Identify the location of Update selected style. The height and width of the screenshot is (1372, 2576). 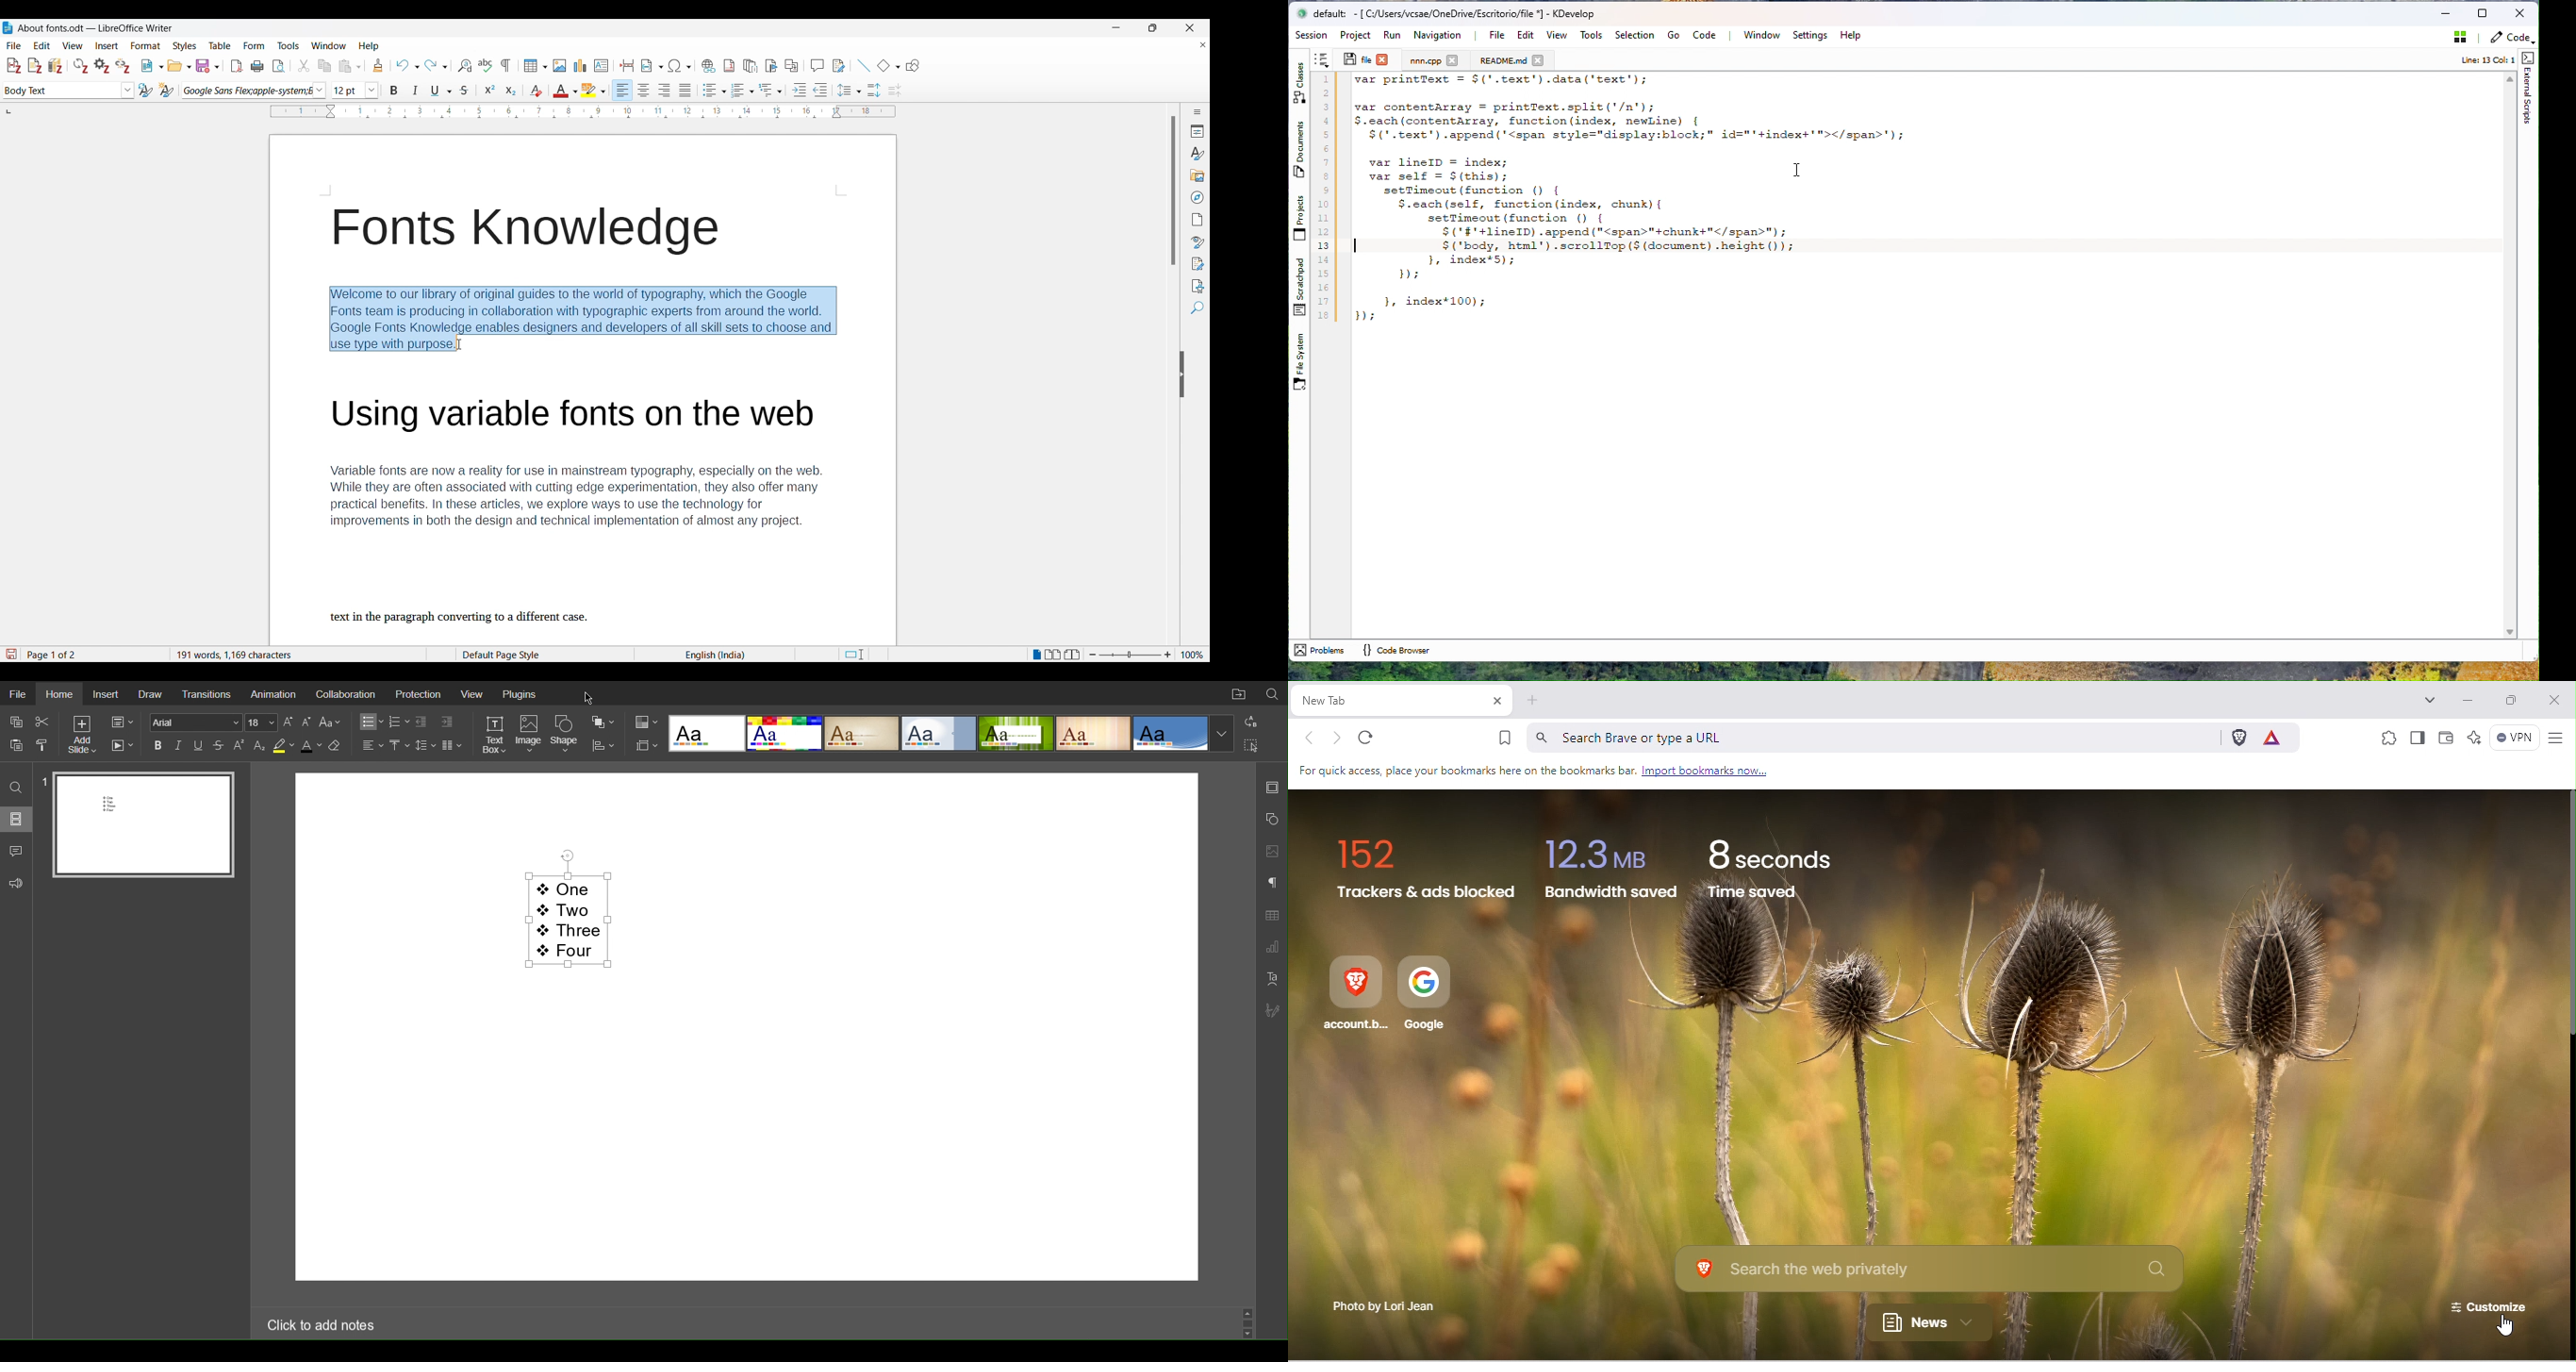
(146, 90).